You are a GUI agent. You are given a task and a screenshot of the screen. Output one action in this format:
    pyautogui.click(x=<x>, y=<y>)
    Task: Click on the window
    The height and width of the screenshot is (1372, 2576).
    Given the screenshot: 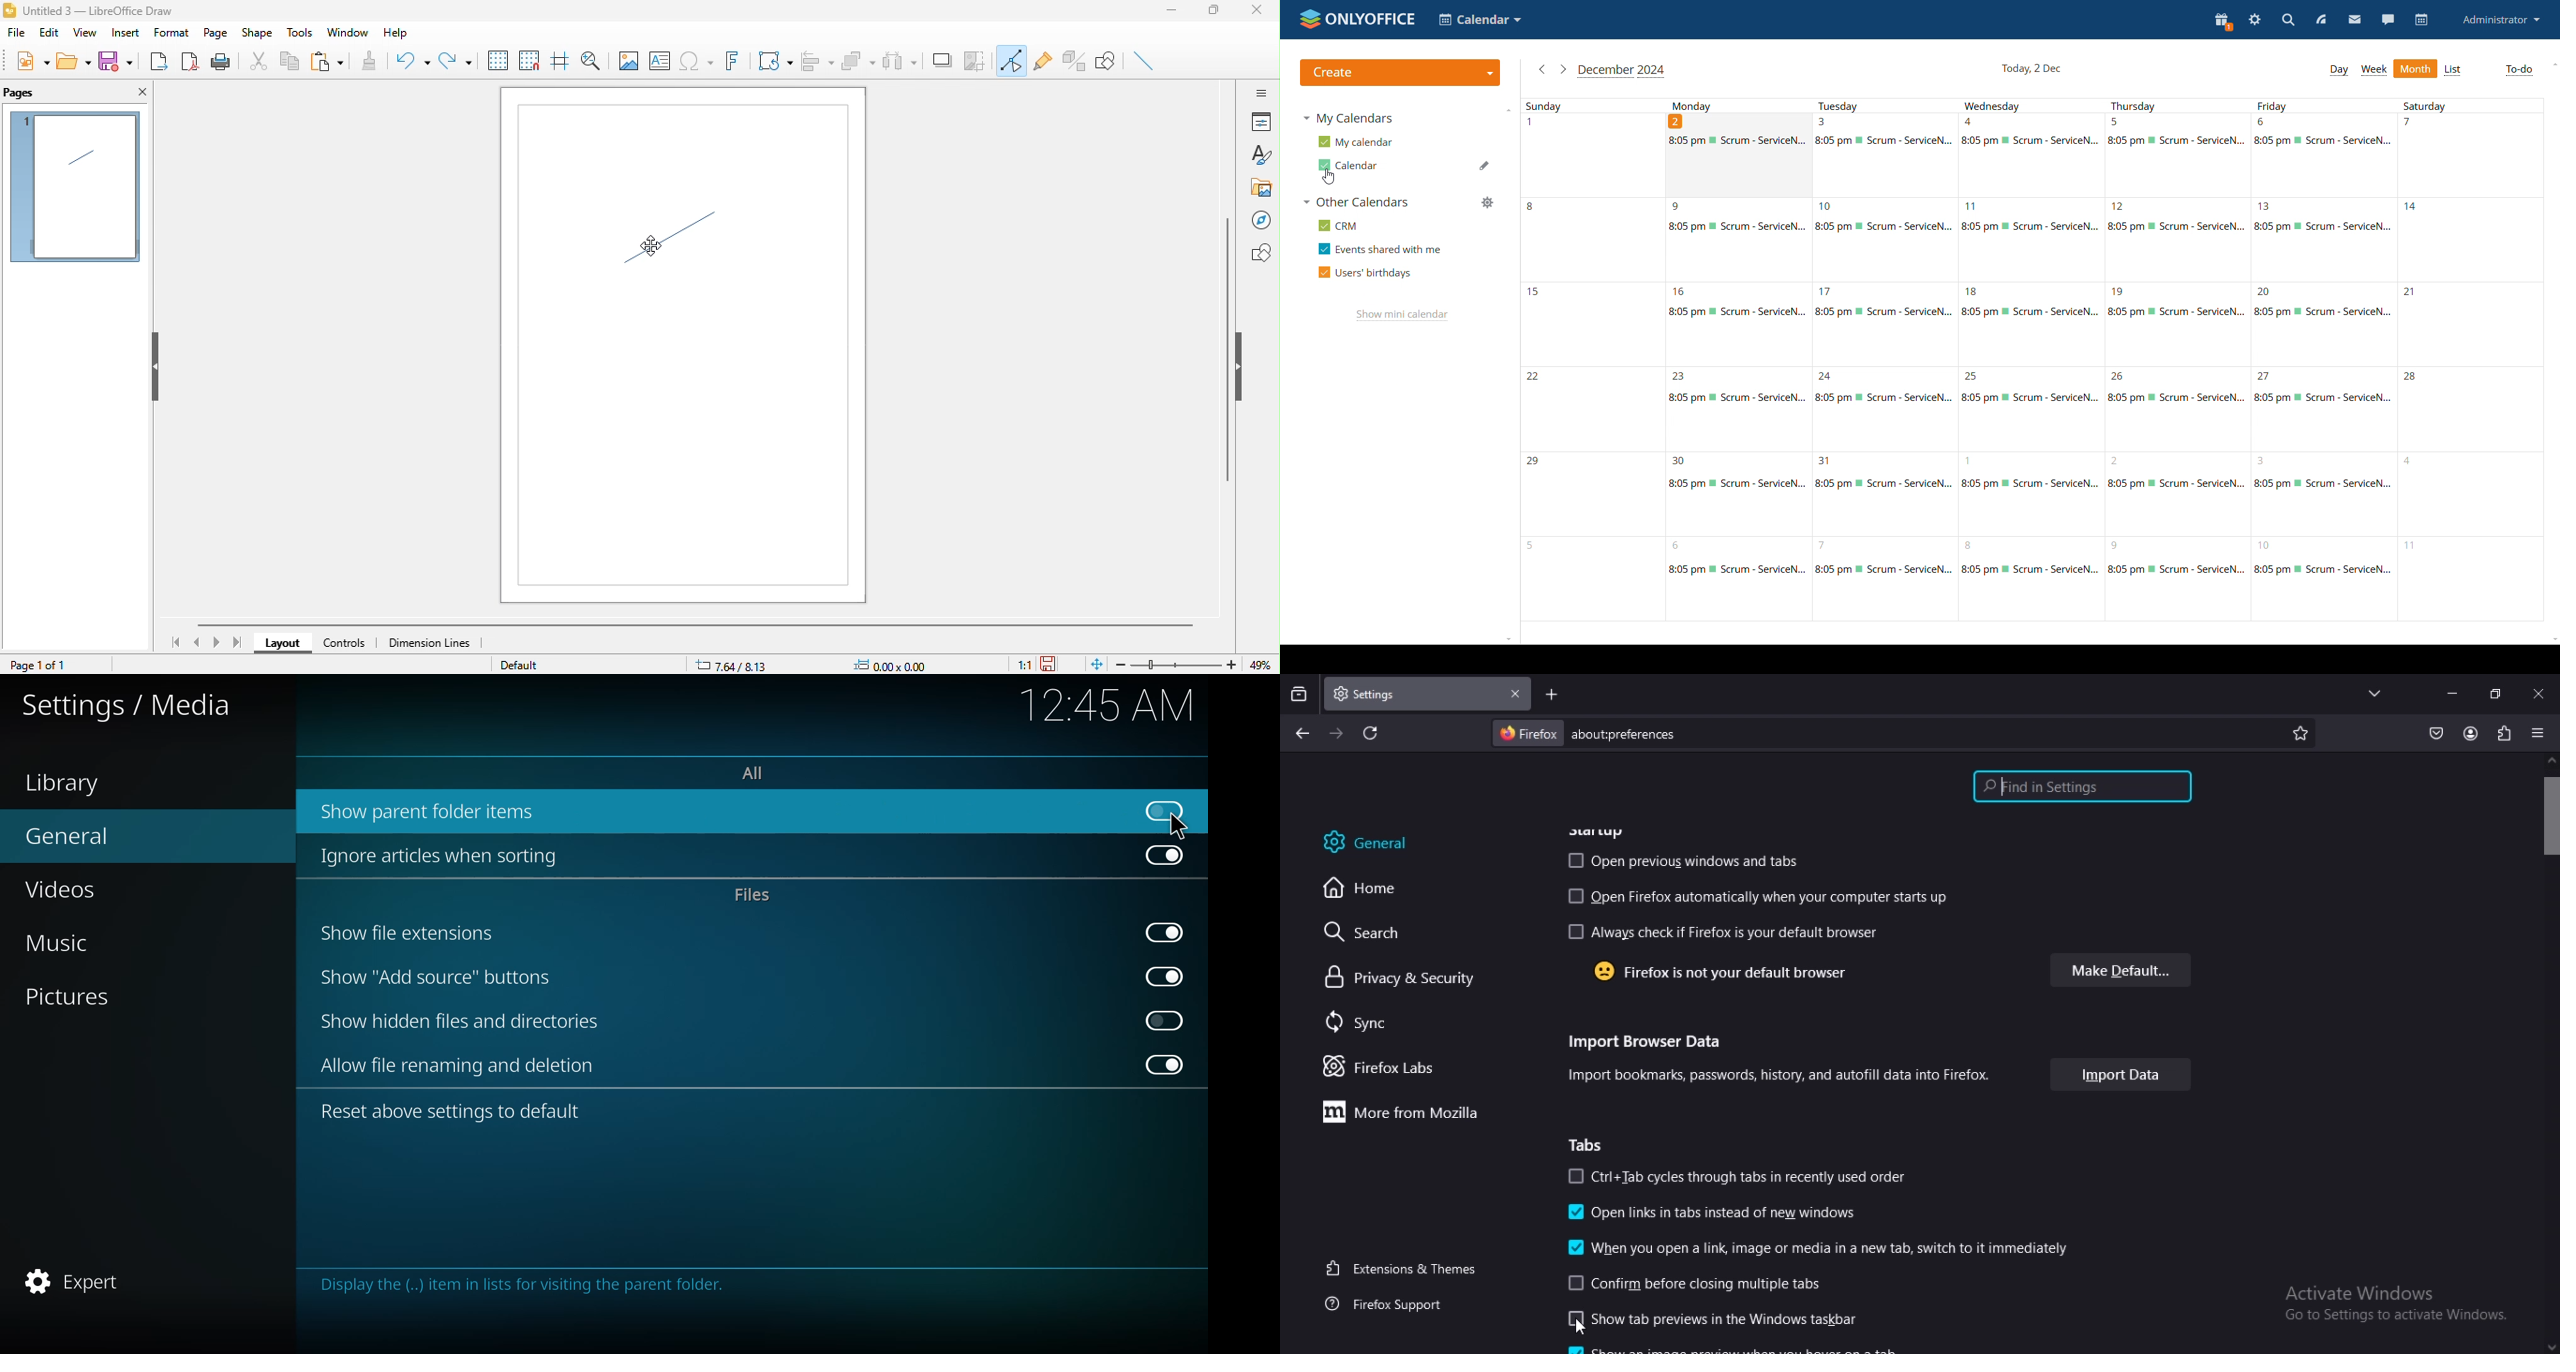 What is the action you would take?
    pyautogui.click(x=345, y=34)
    